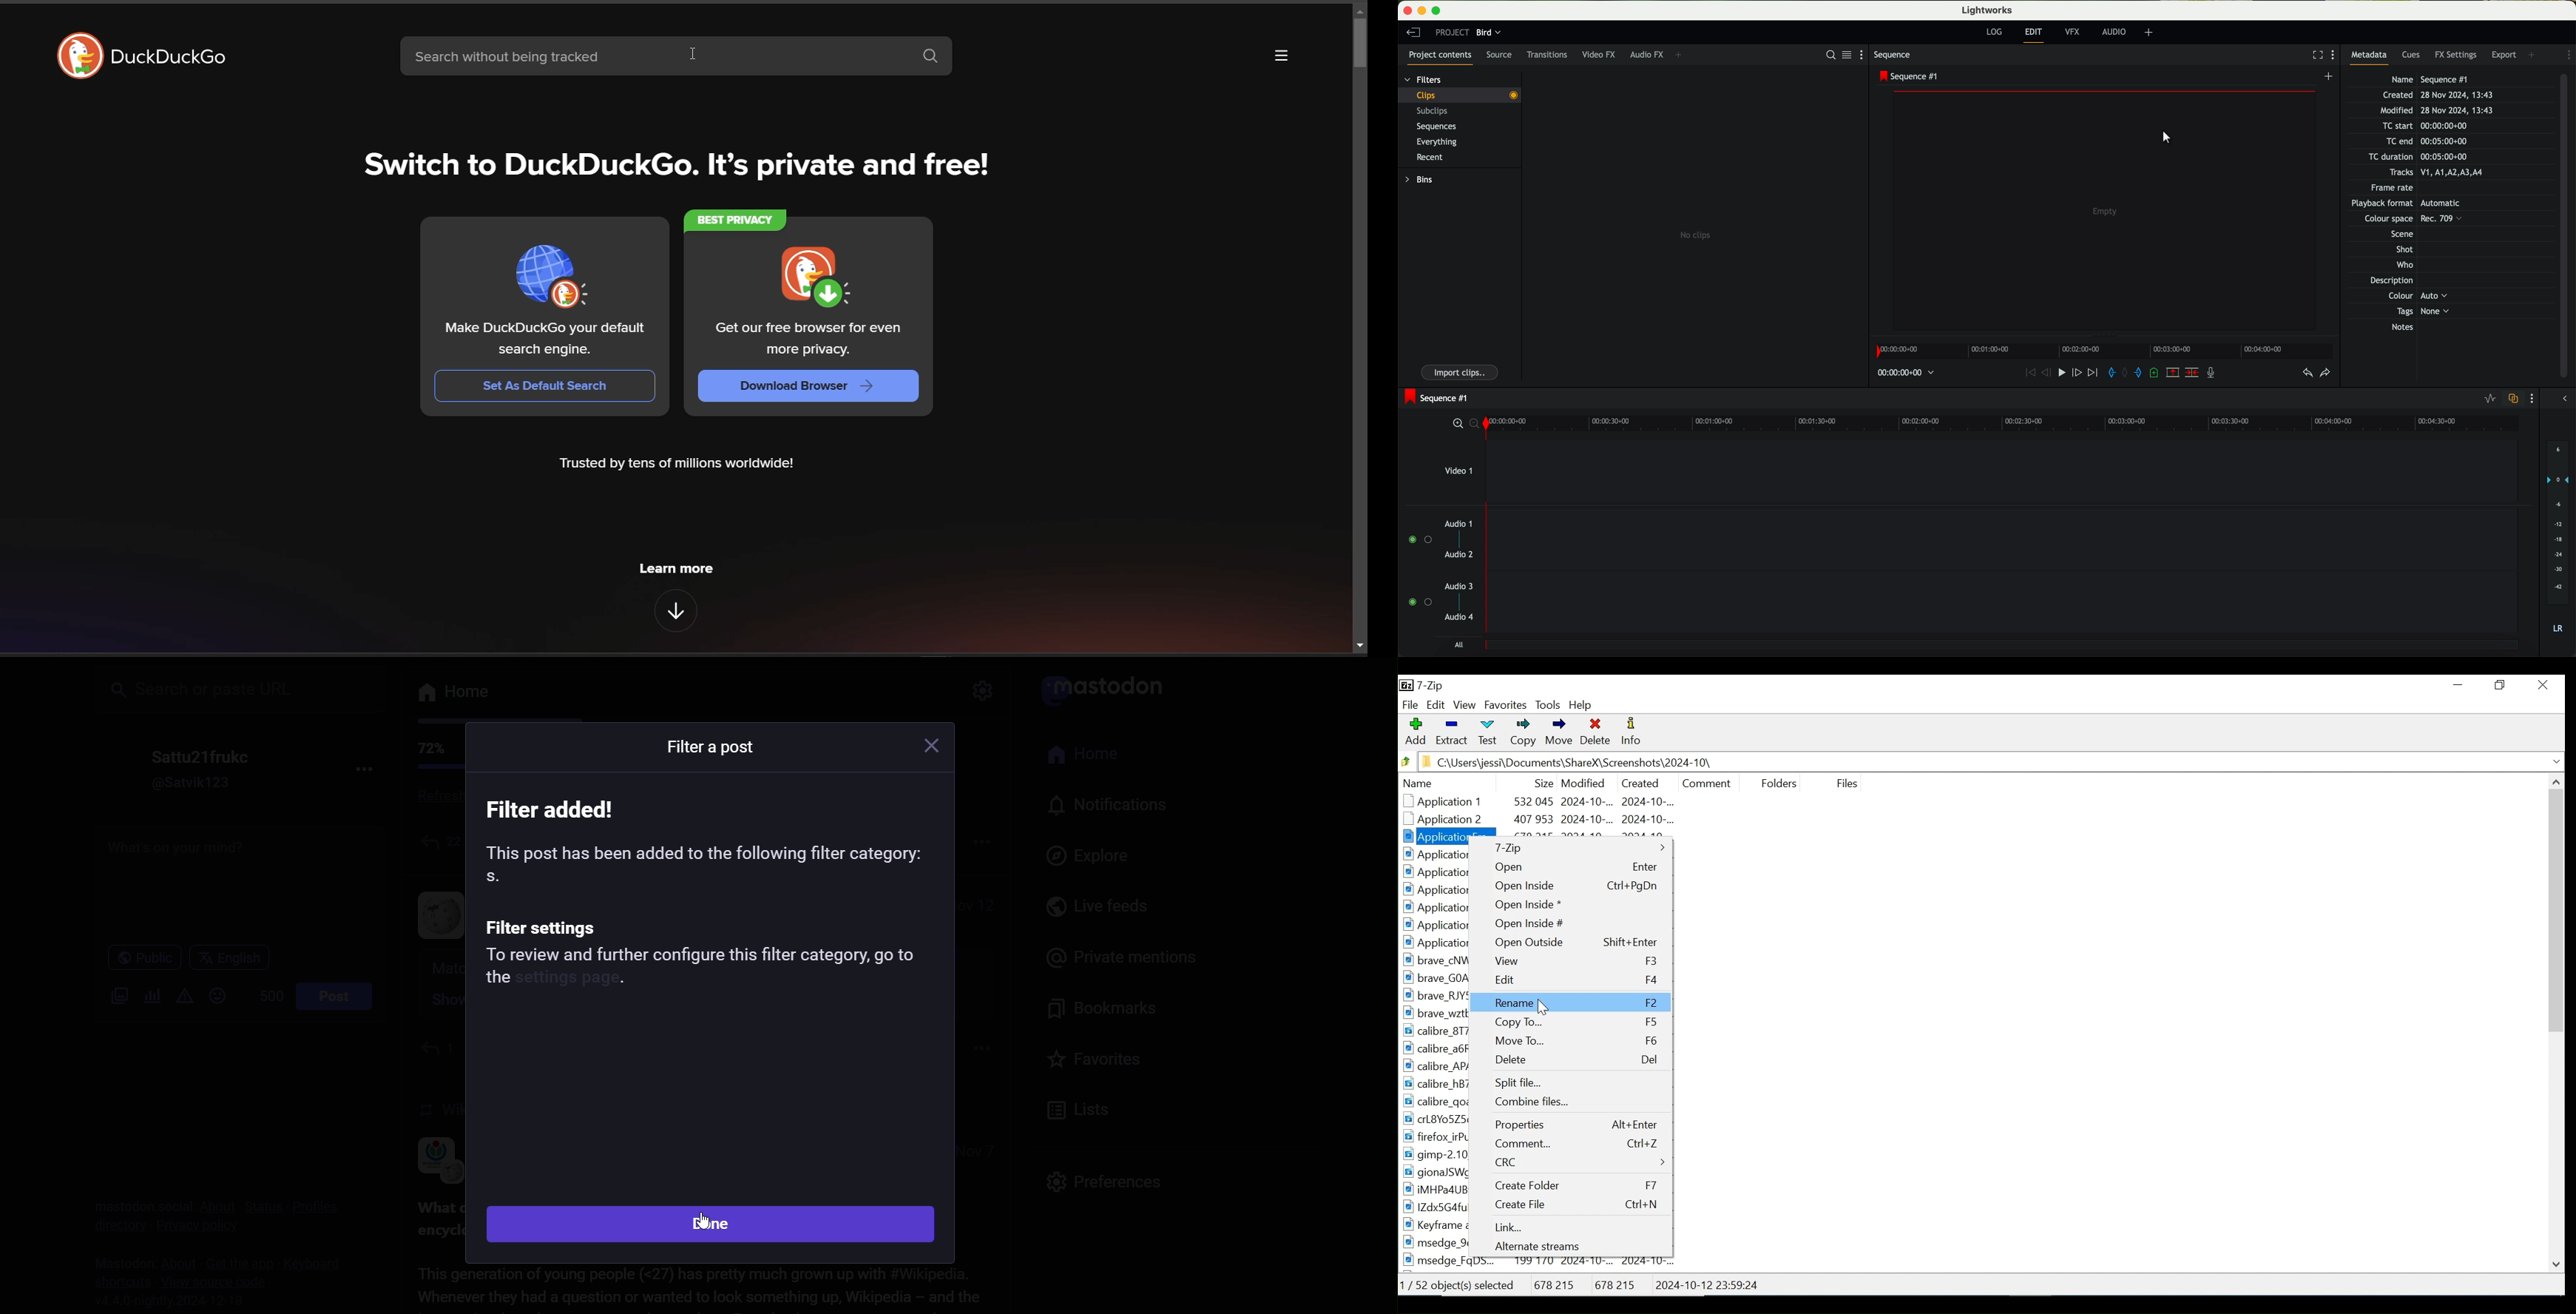  I want to click on transitions, so click(1550, 54).